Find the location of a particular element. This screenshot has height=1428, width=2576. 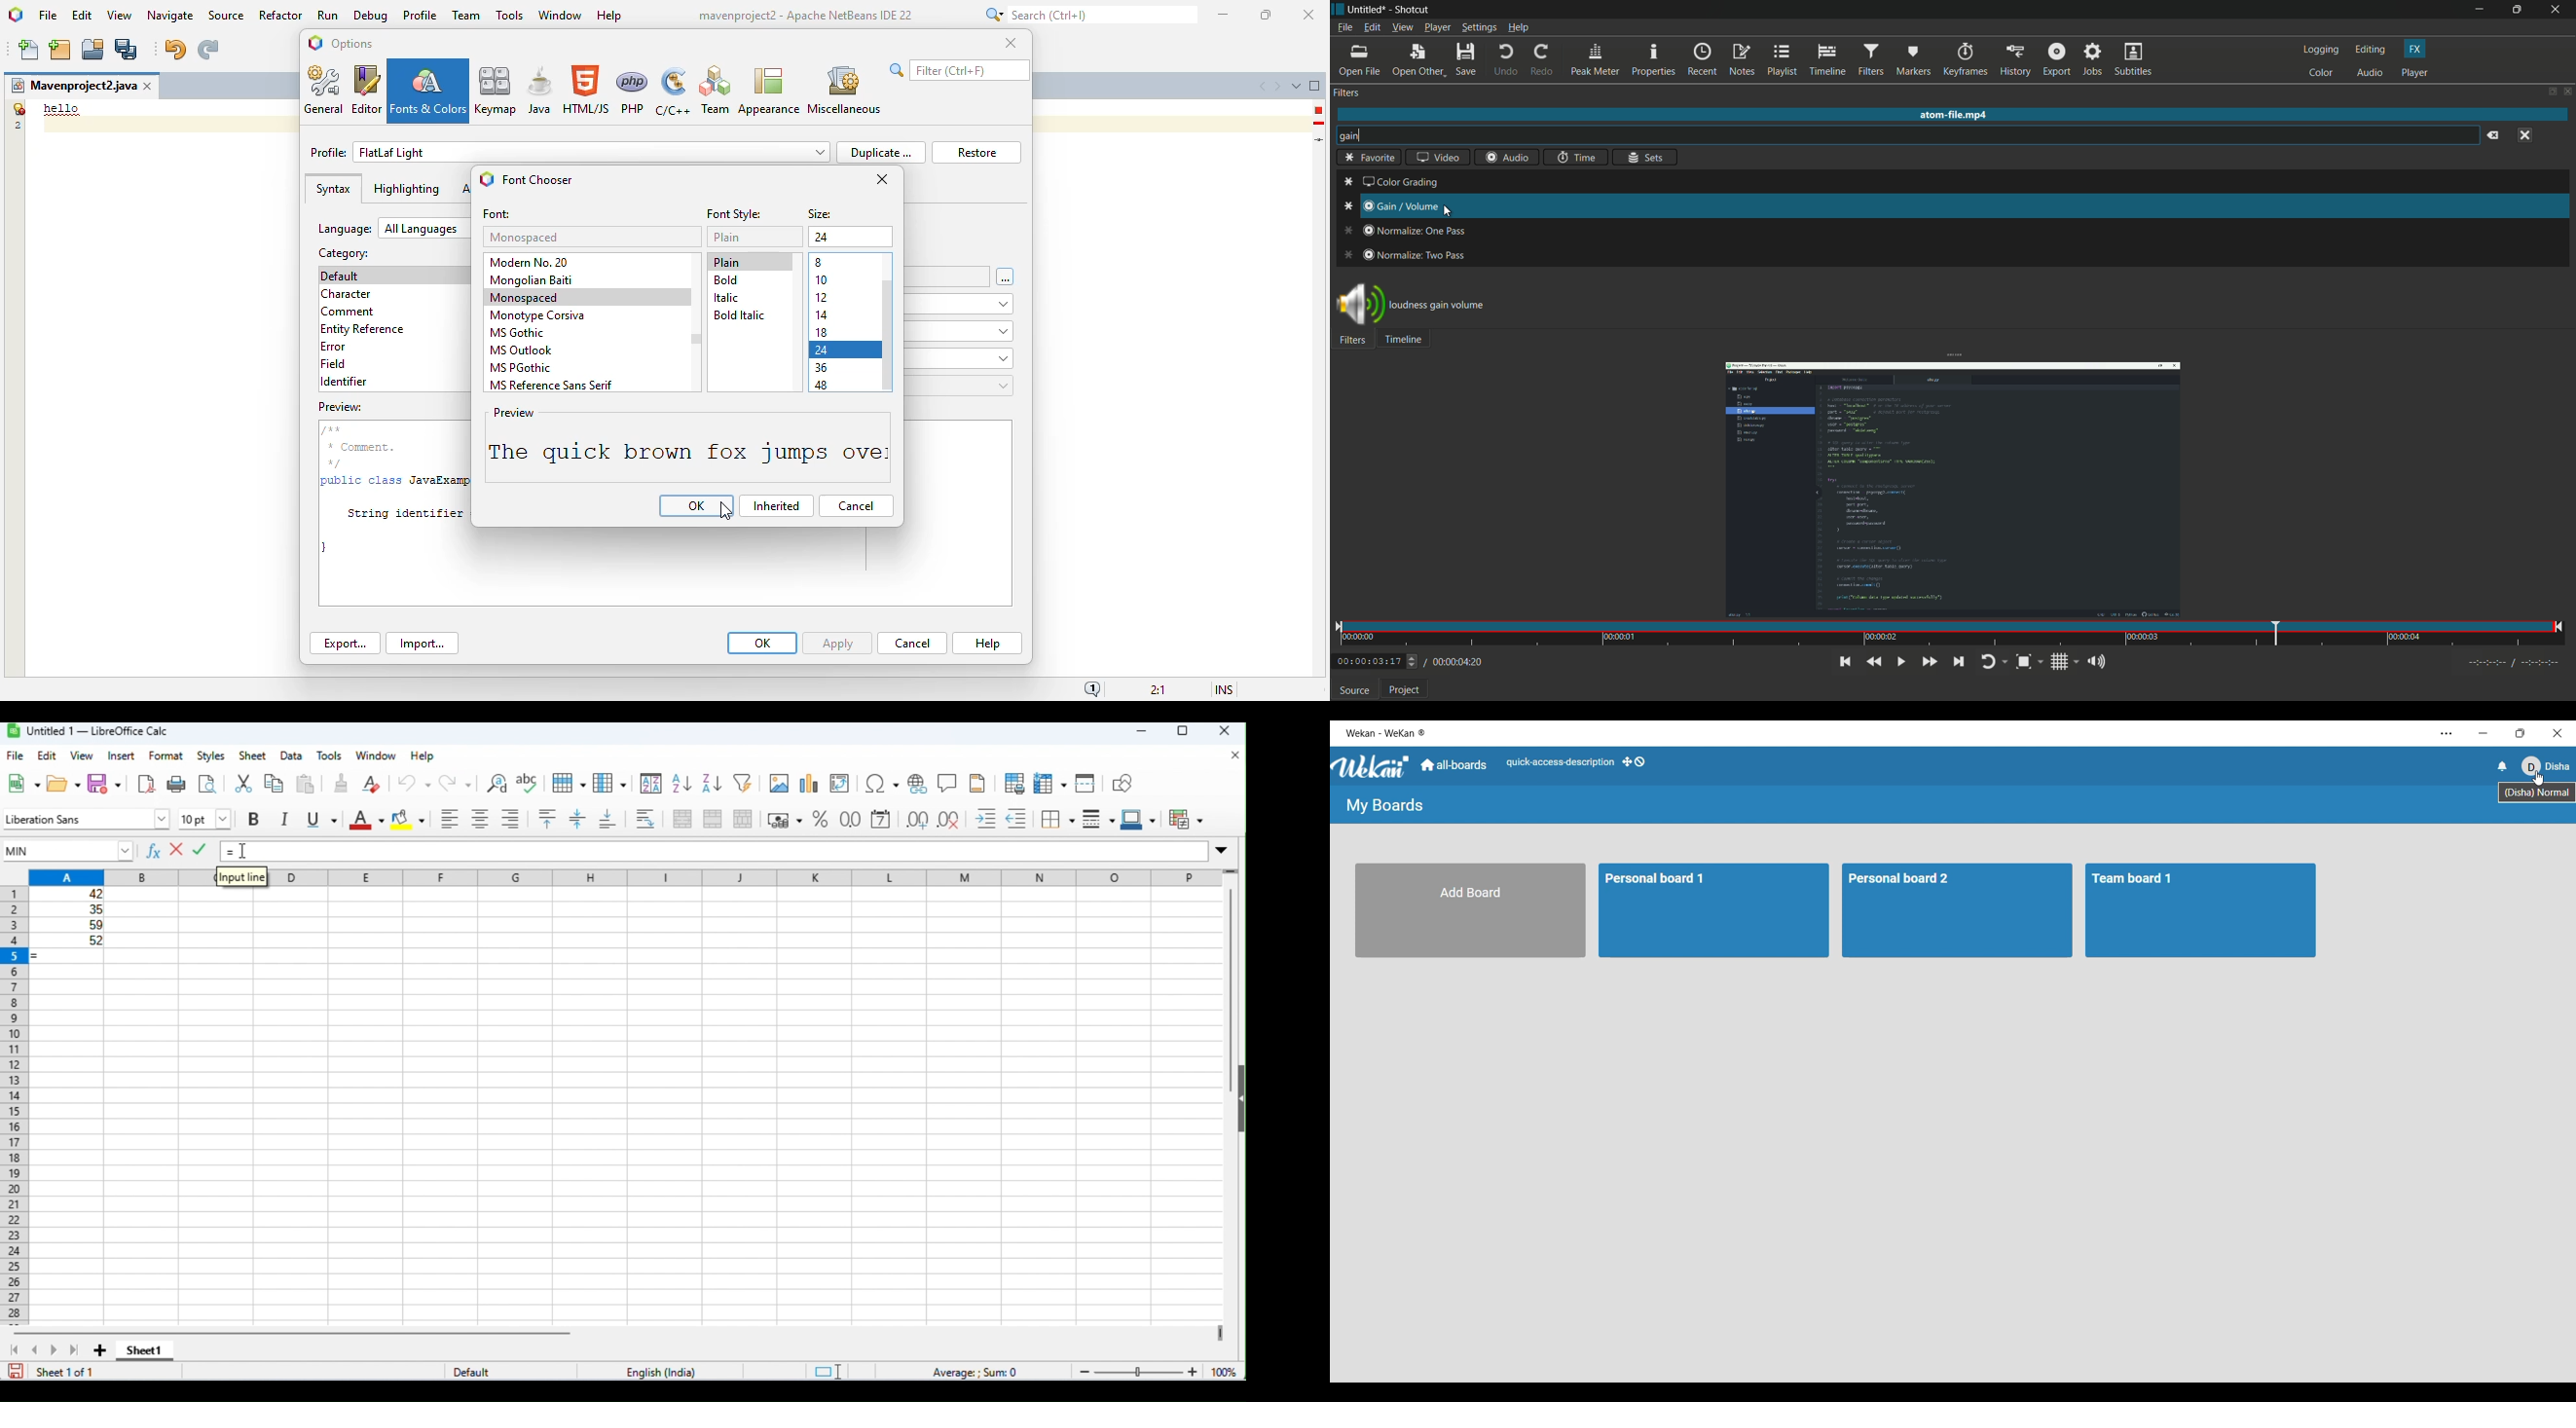

insert comments is located at coordinates (947, 783).